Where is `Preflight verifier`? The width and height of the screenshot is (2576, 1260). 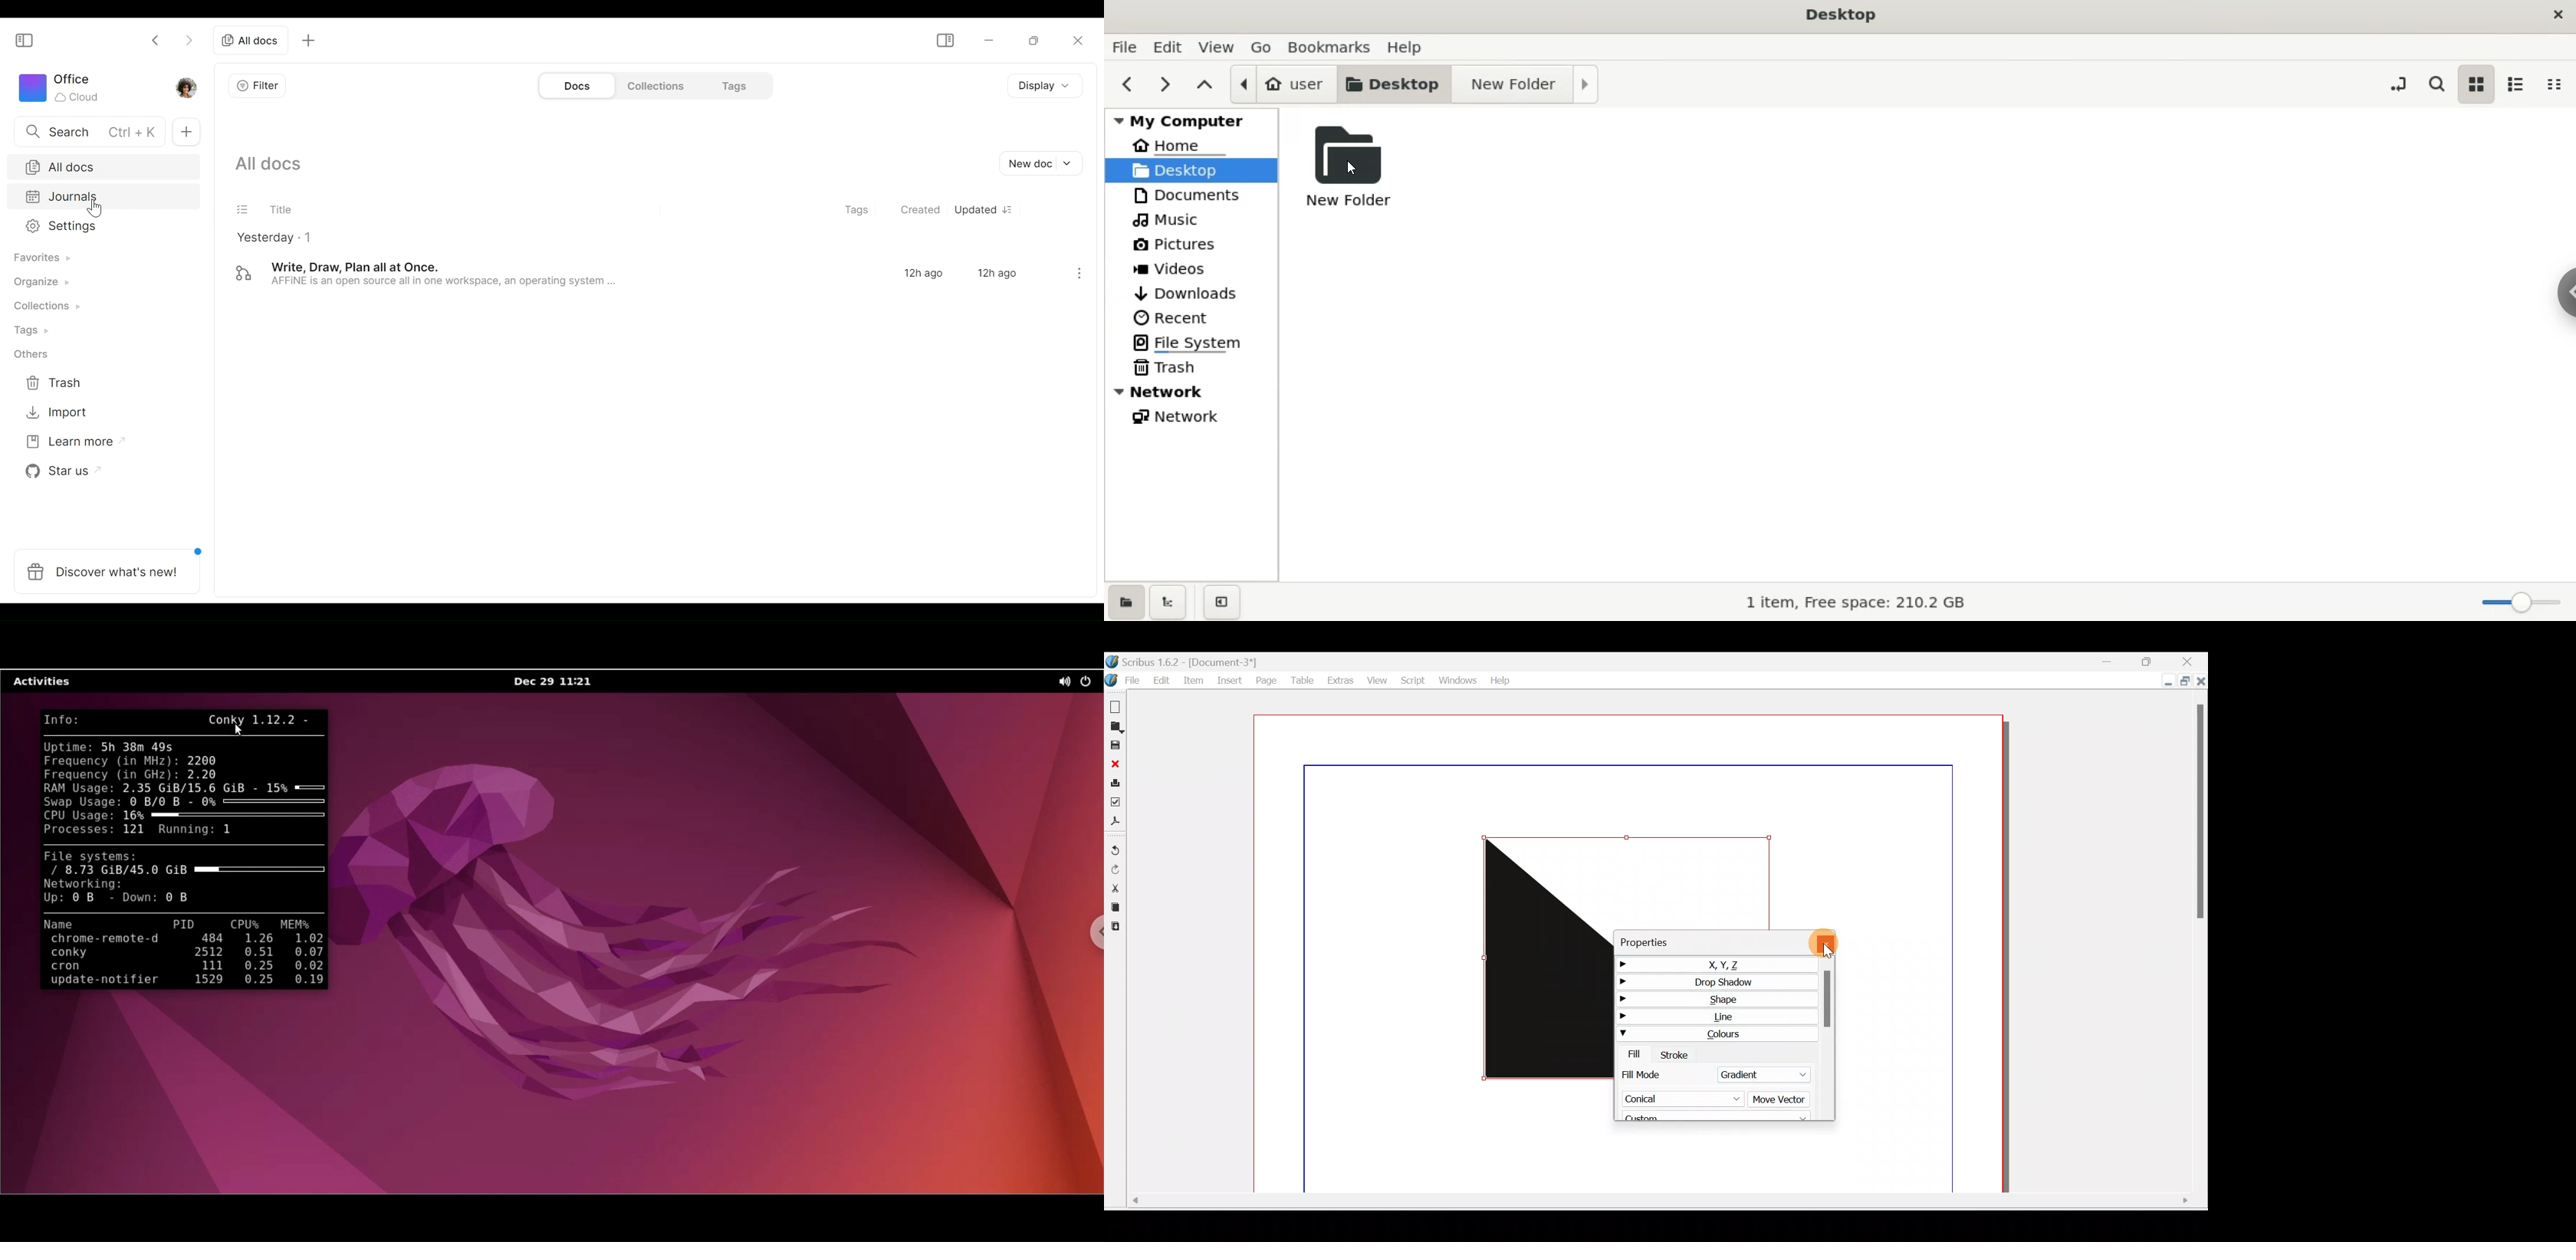 Preflight verifier is located at coordinates (1118, 800).